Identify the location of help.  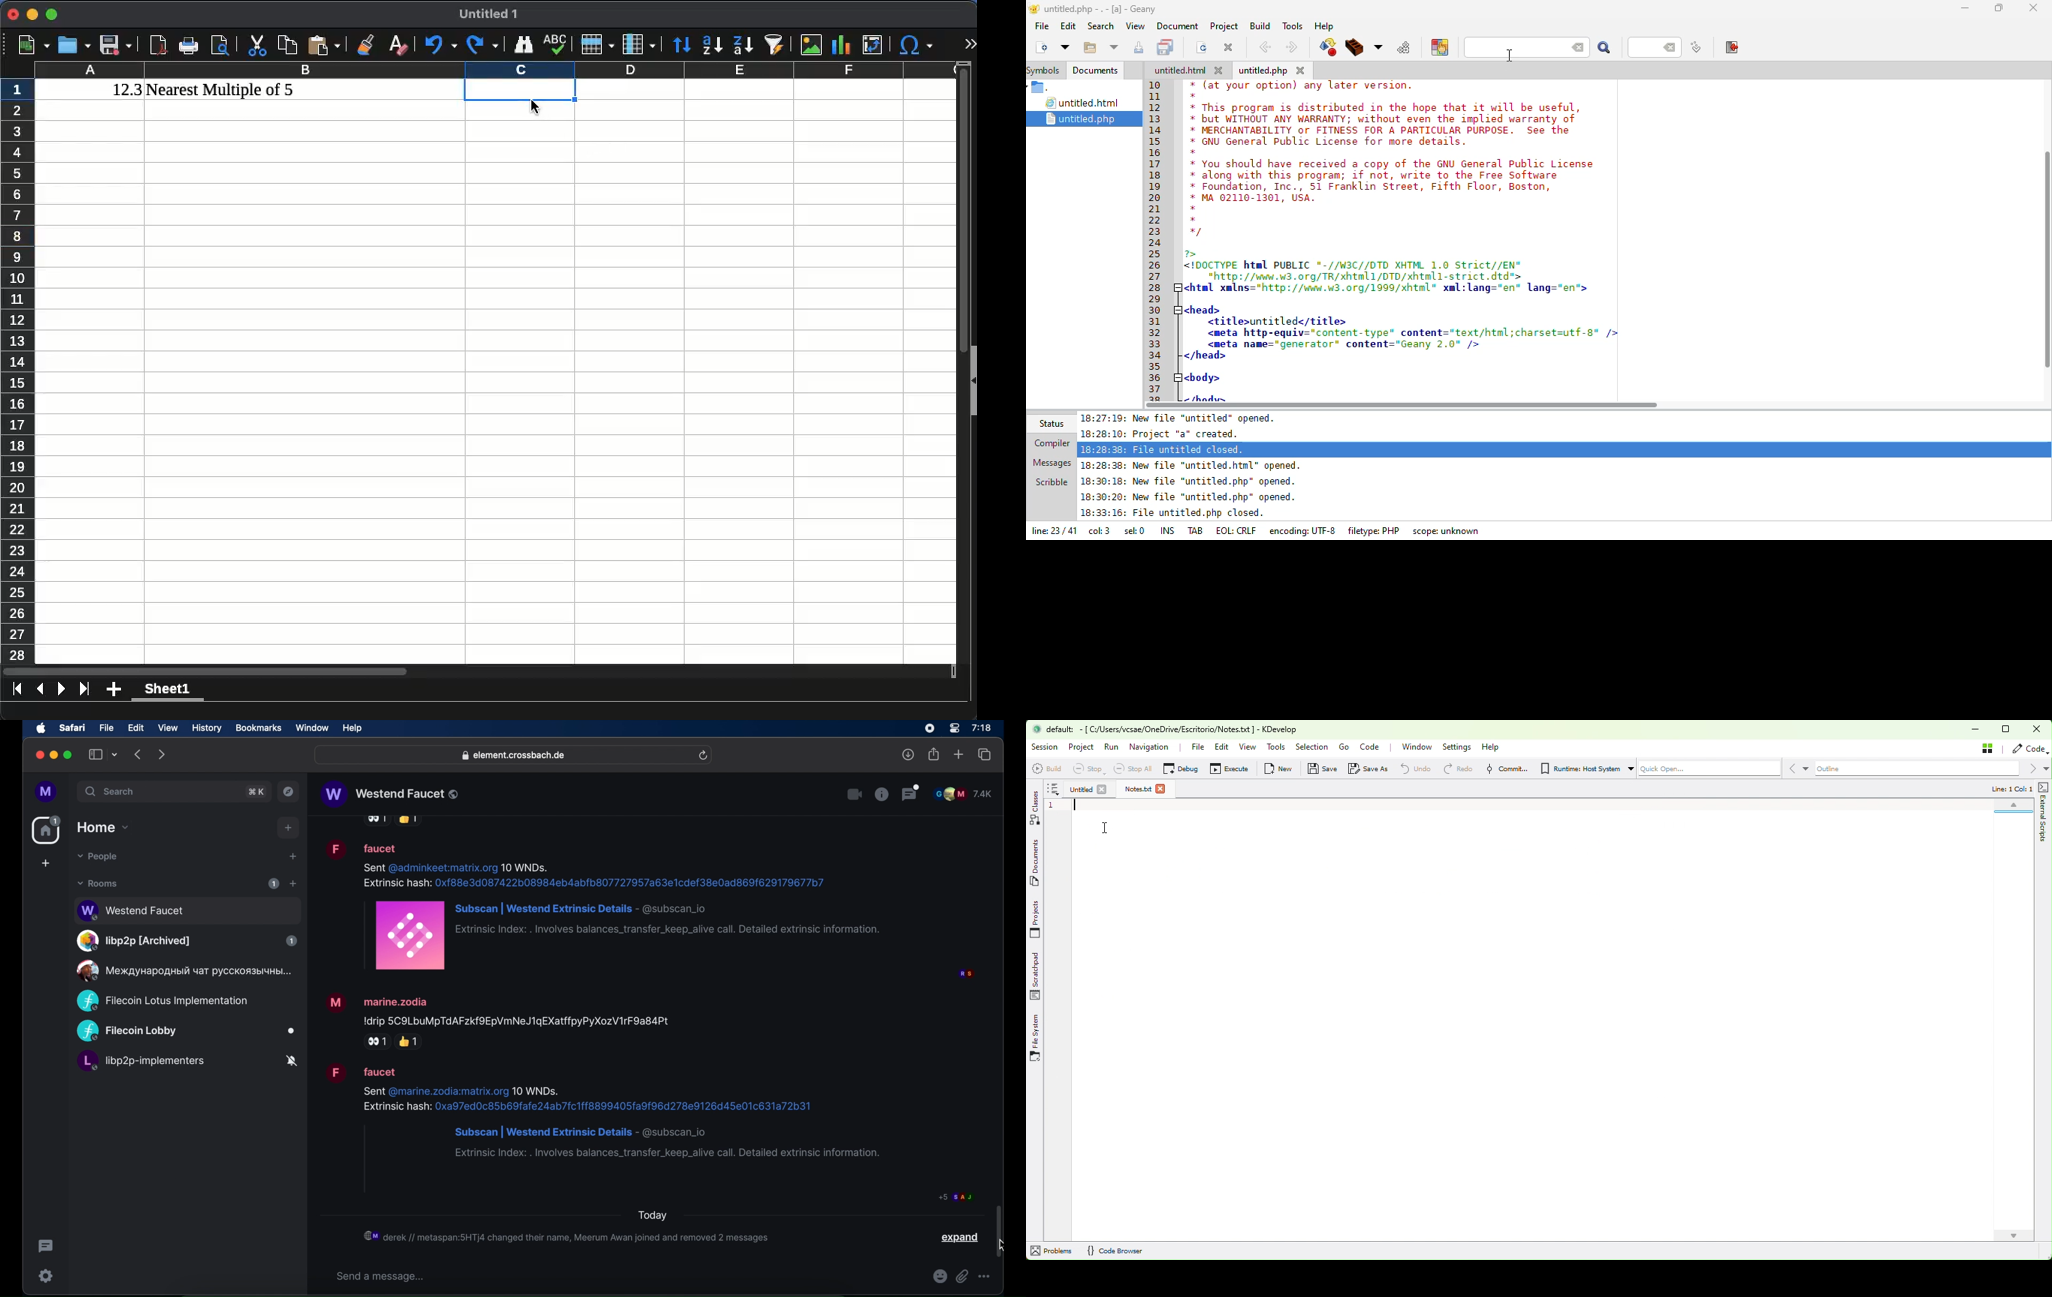
(1323, 26).